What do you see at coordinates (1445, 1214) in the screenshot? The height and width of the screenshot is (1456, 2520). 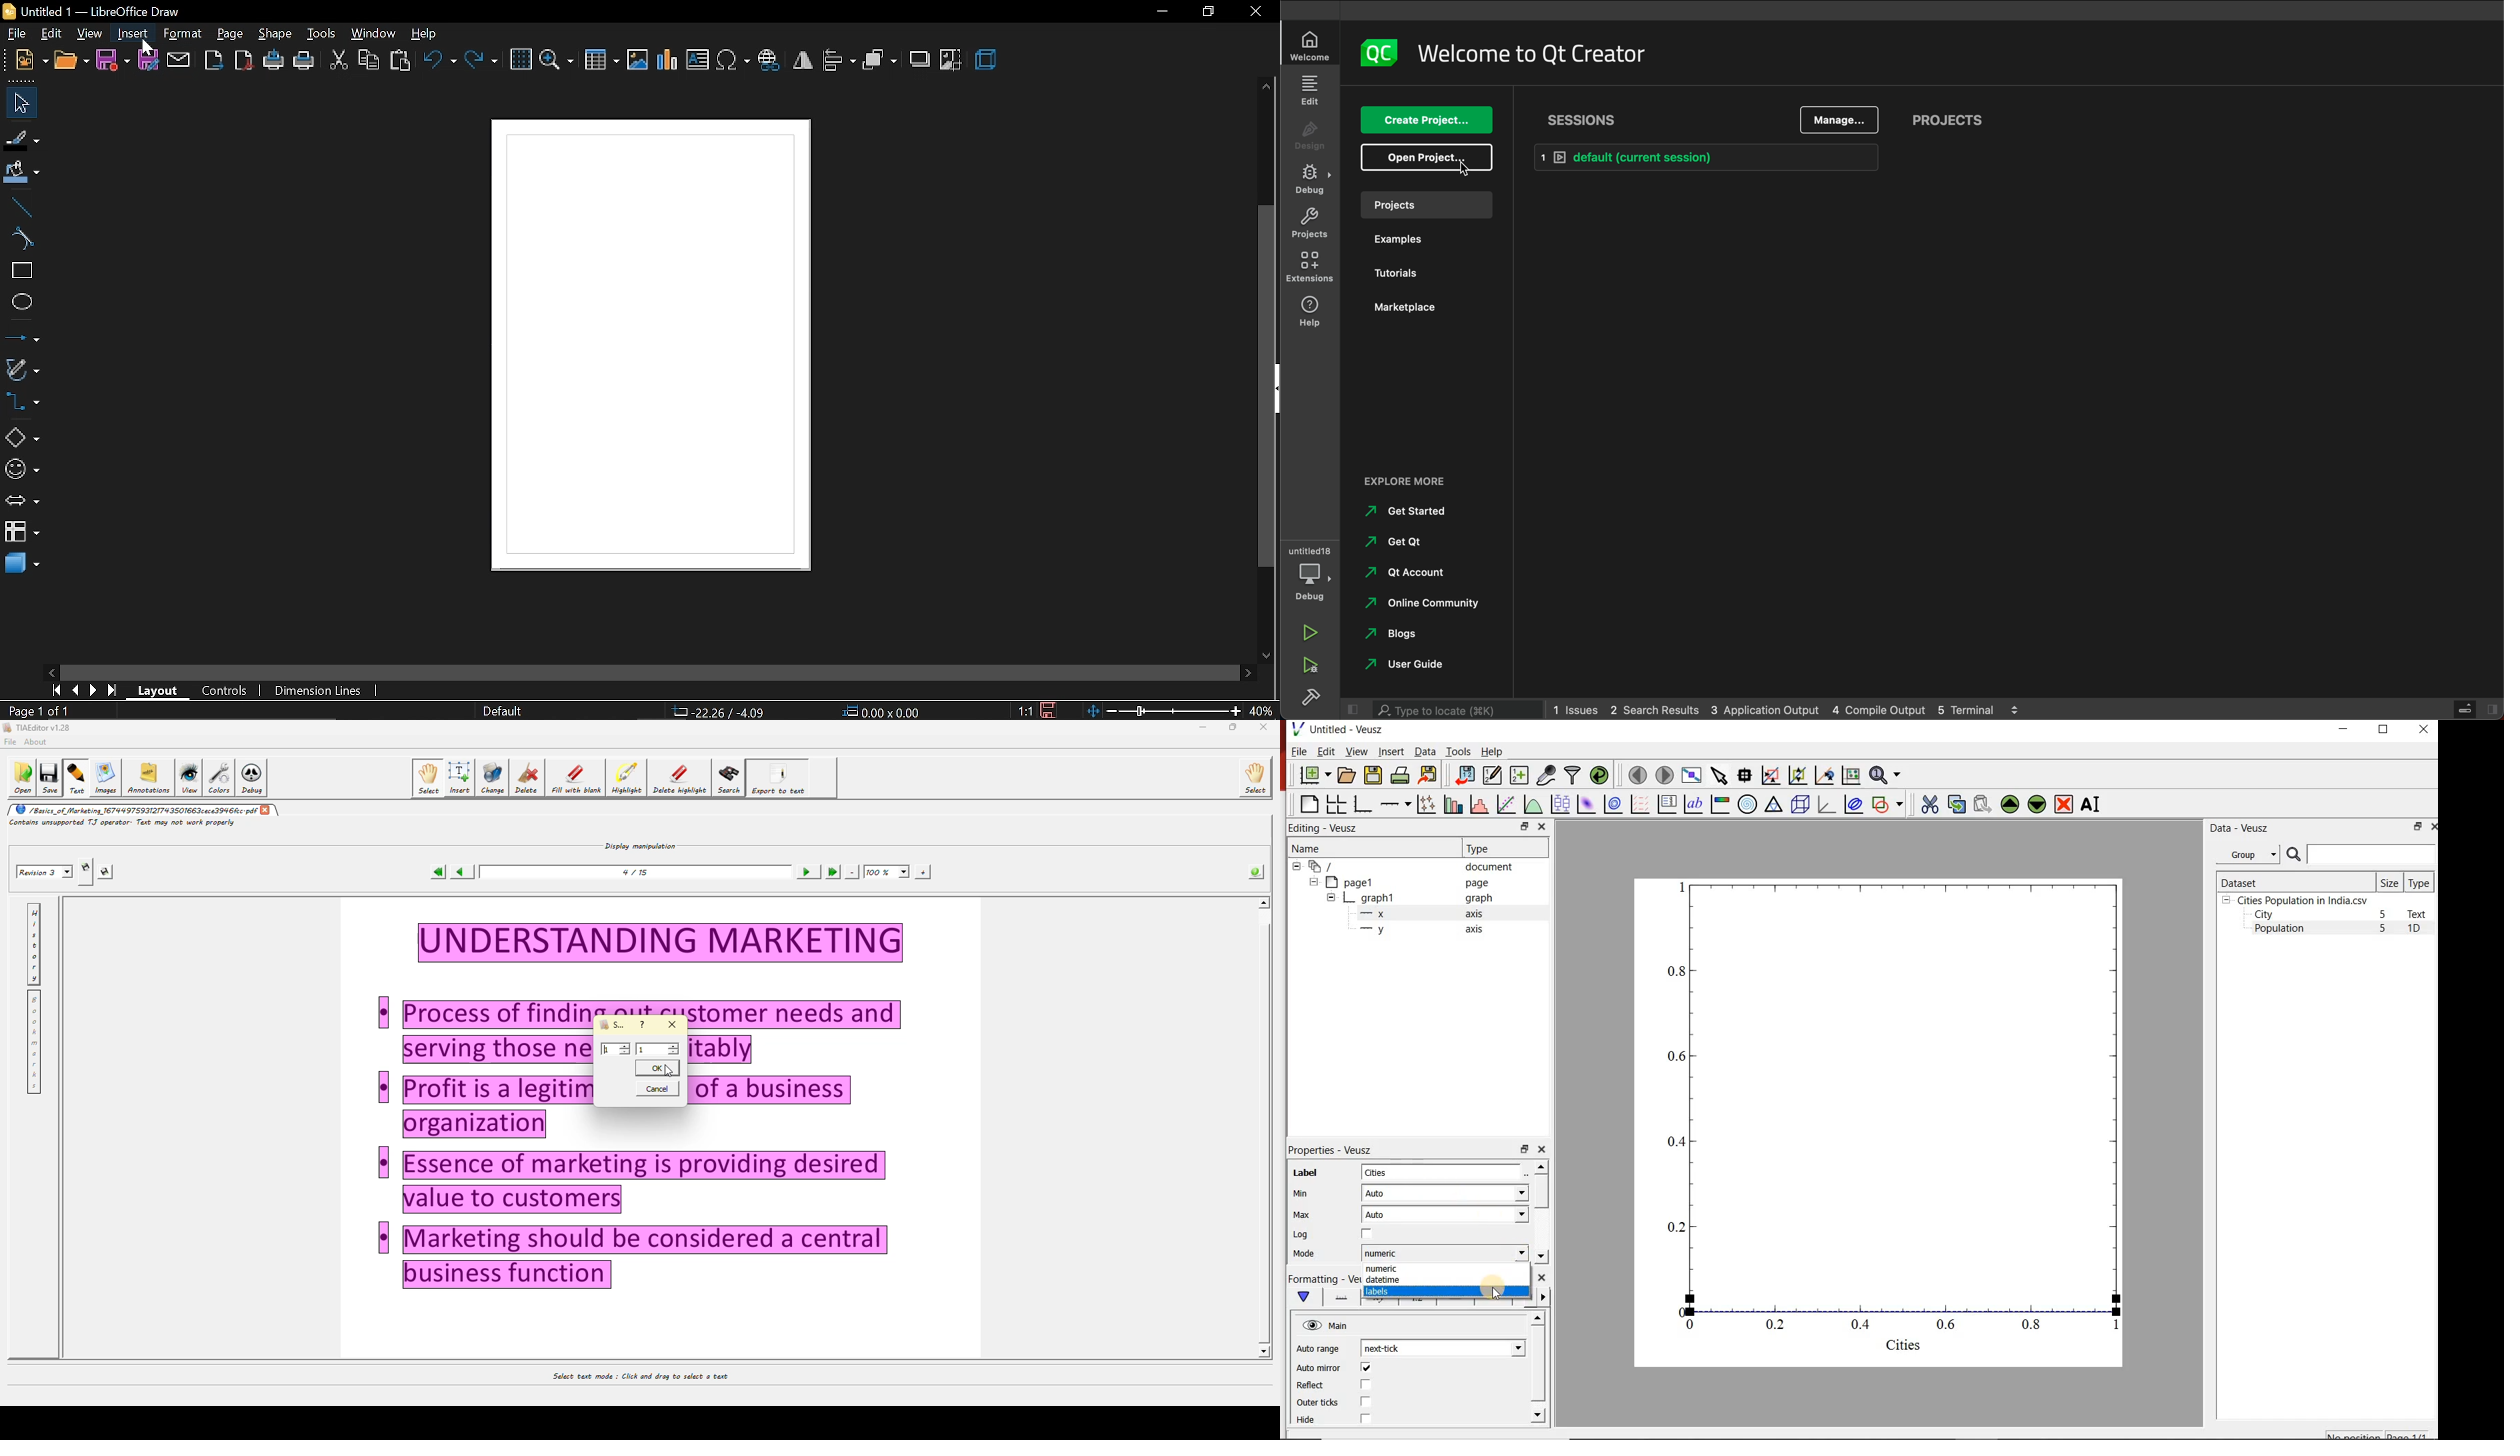 I see `Auto` at bounding box center [1445, 1214].